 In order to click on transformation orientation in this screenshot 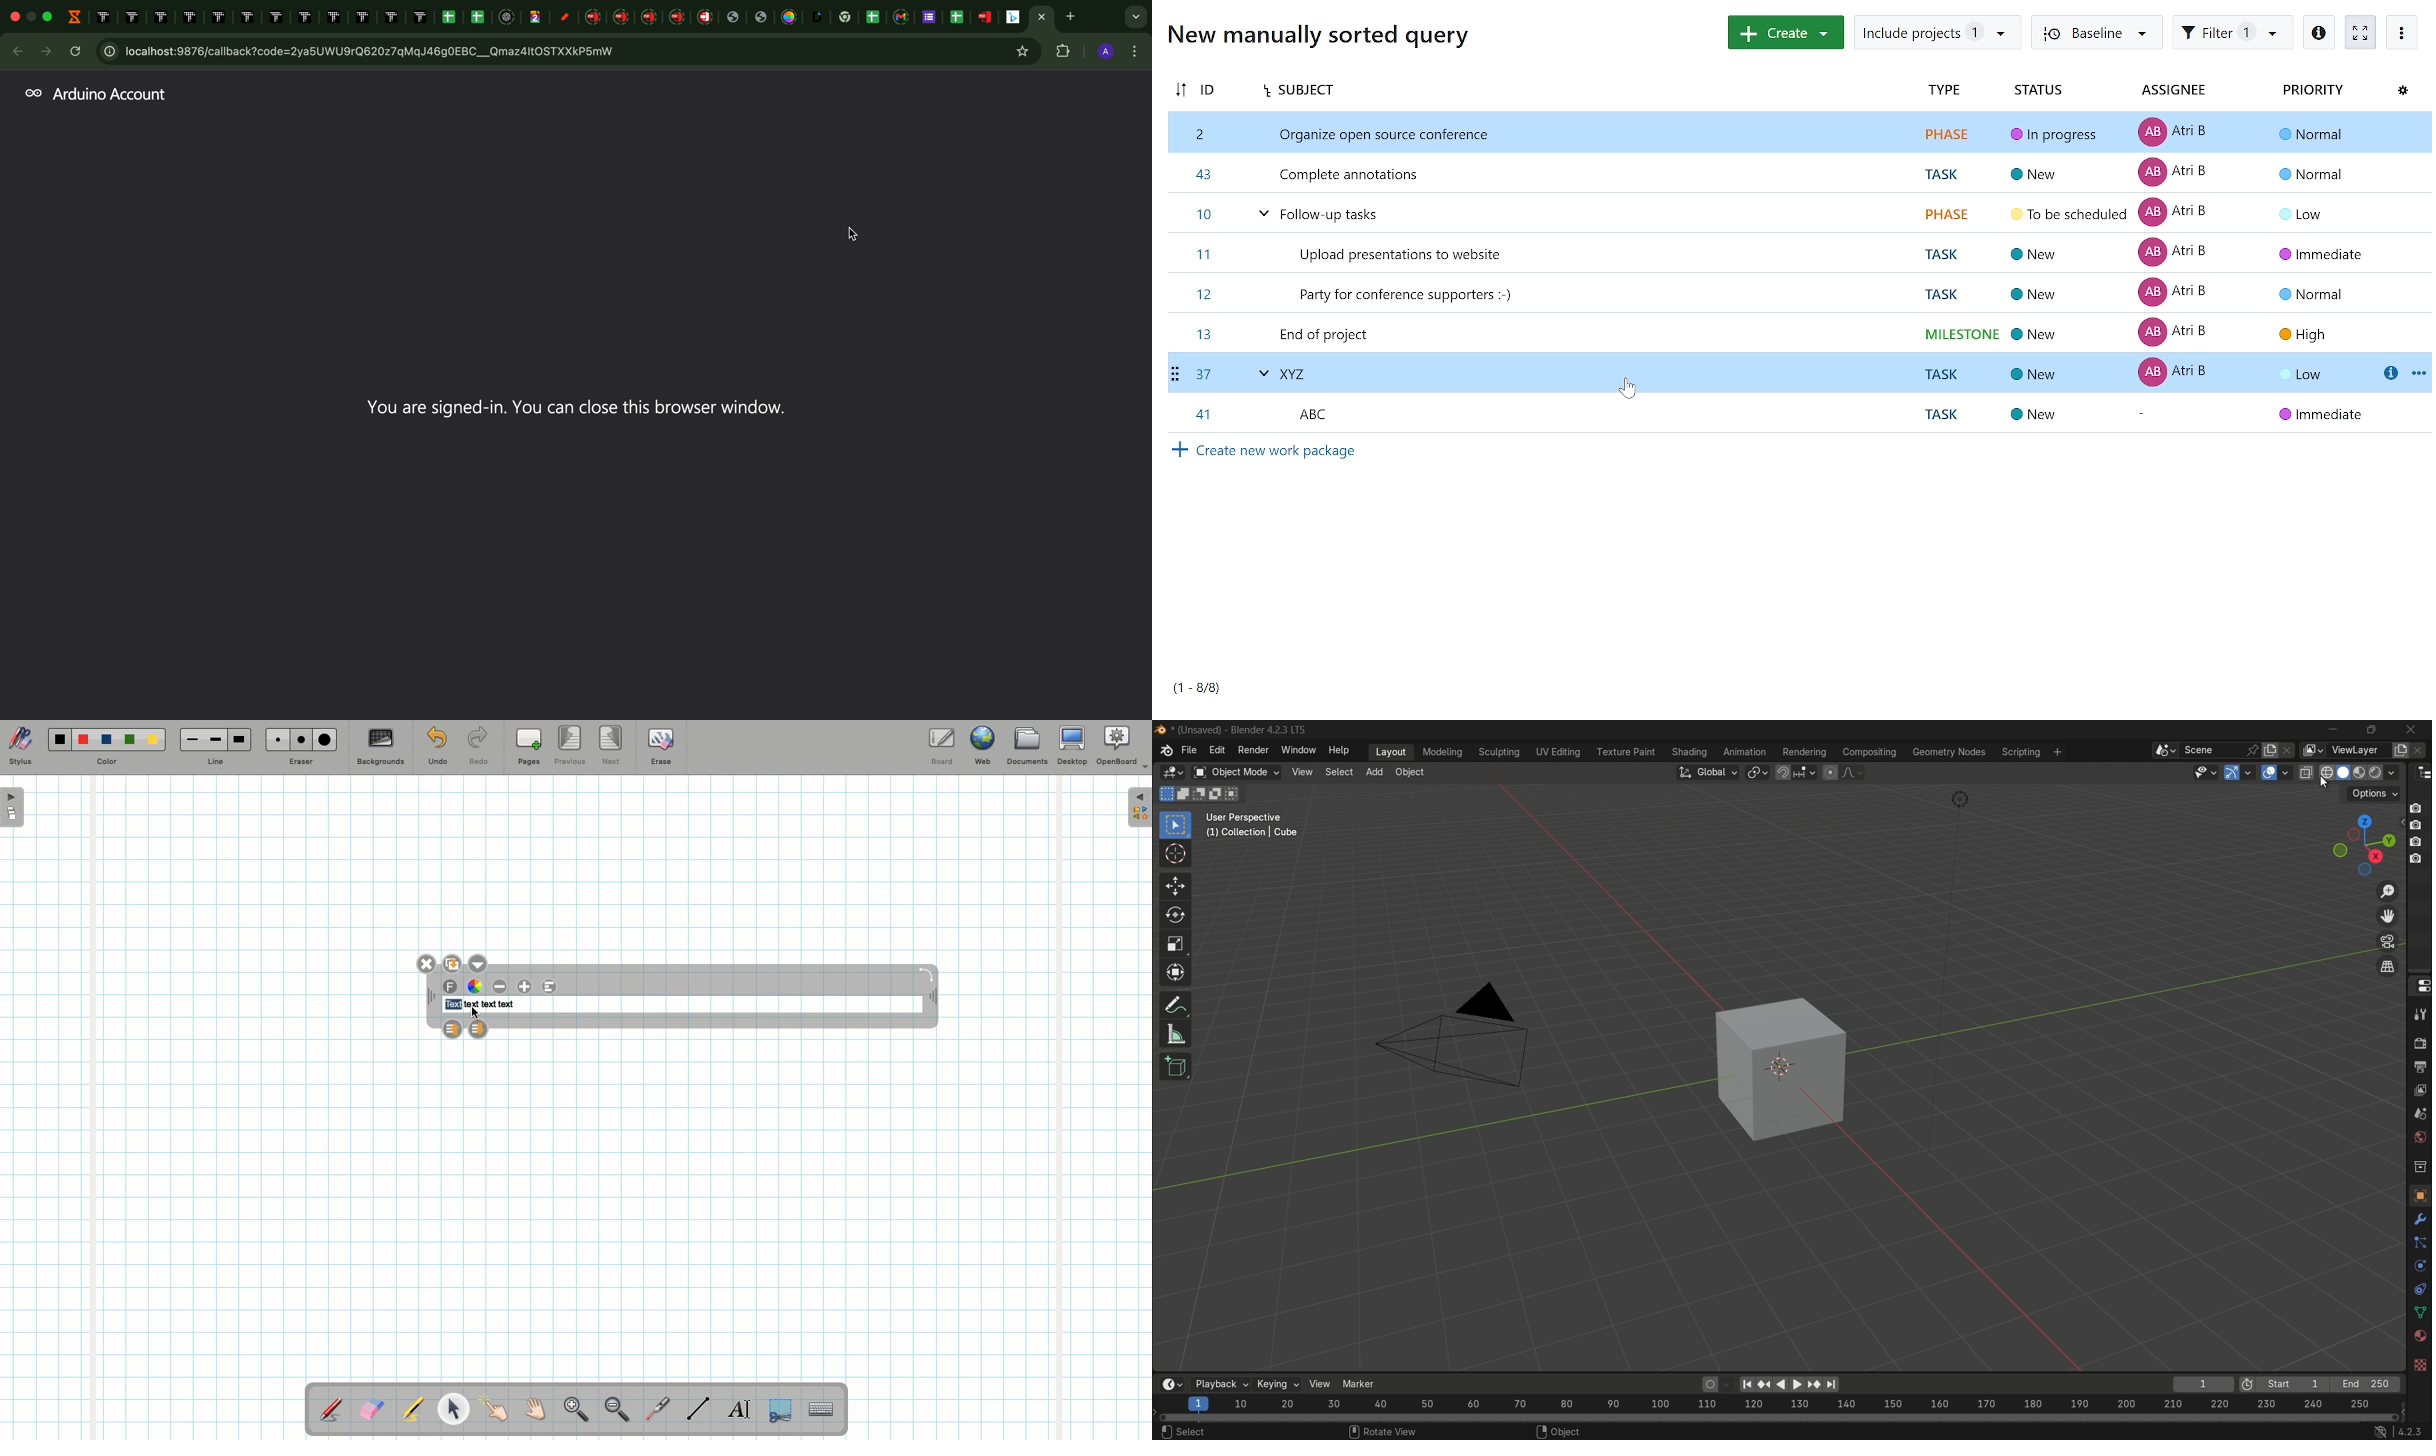, I will do `click(1707, 771)`.